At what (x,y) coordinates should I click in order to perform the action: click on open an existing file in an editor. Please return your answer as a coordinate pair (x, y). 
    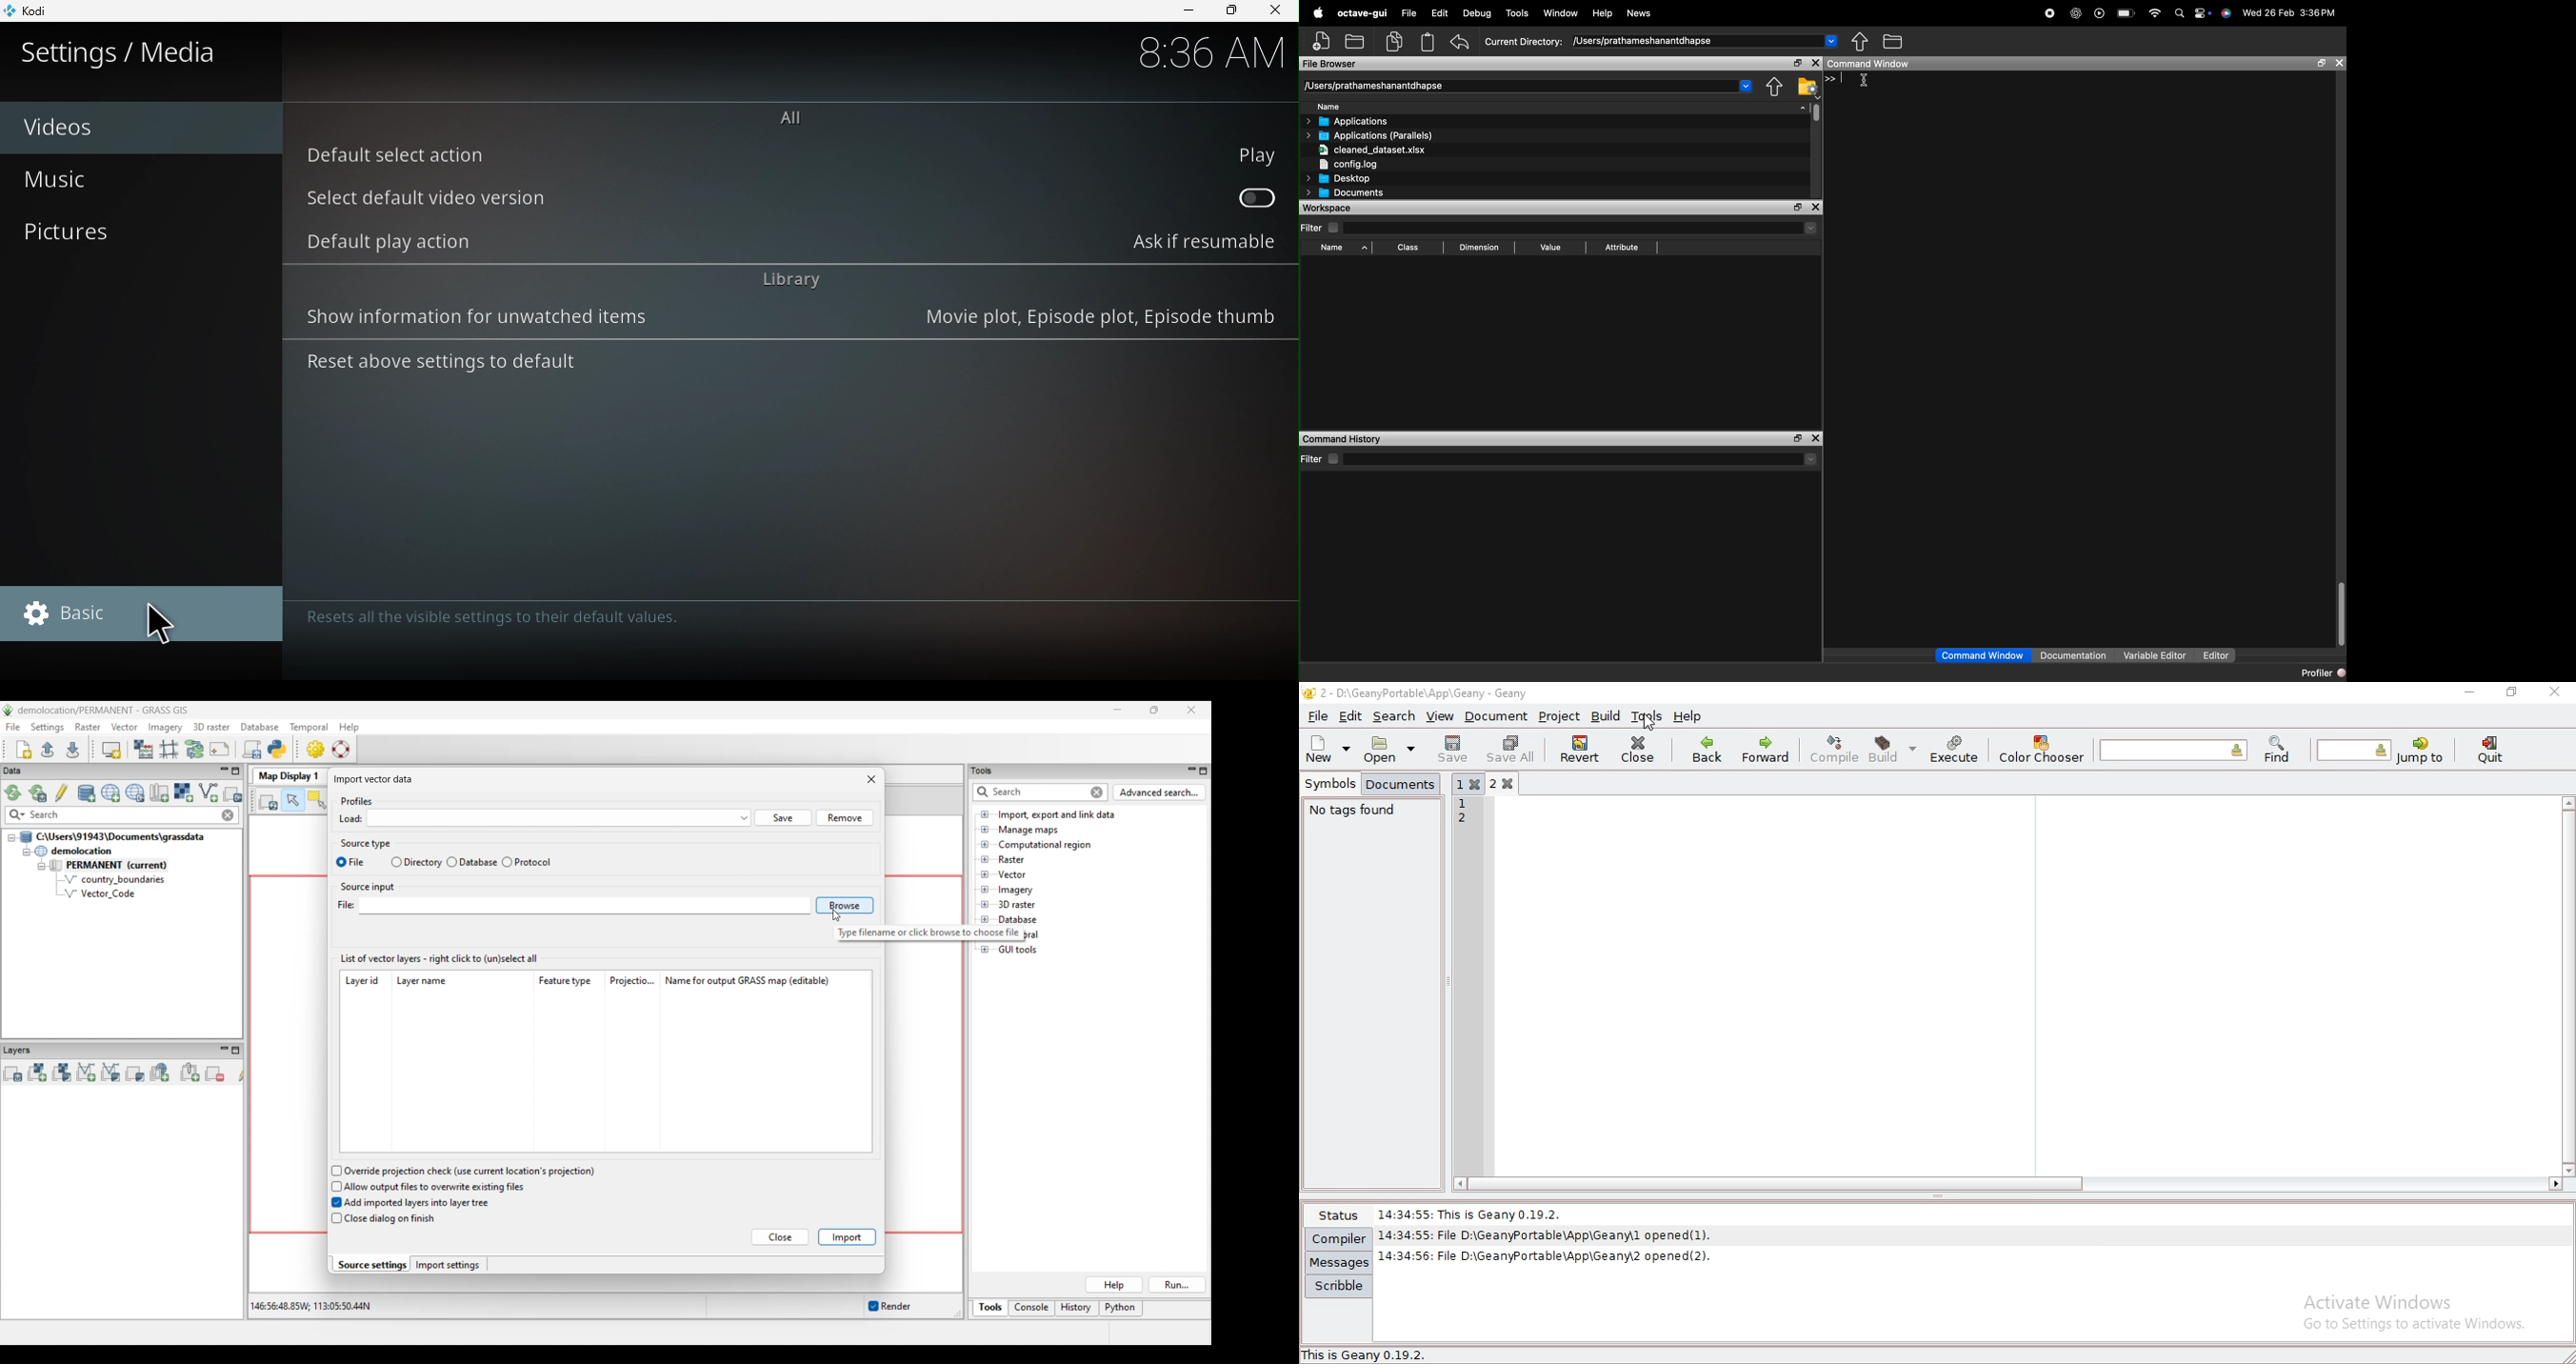
    Looking at the image, I should click on (1355, 41).